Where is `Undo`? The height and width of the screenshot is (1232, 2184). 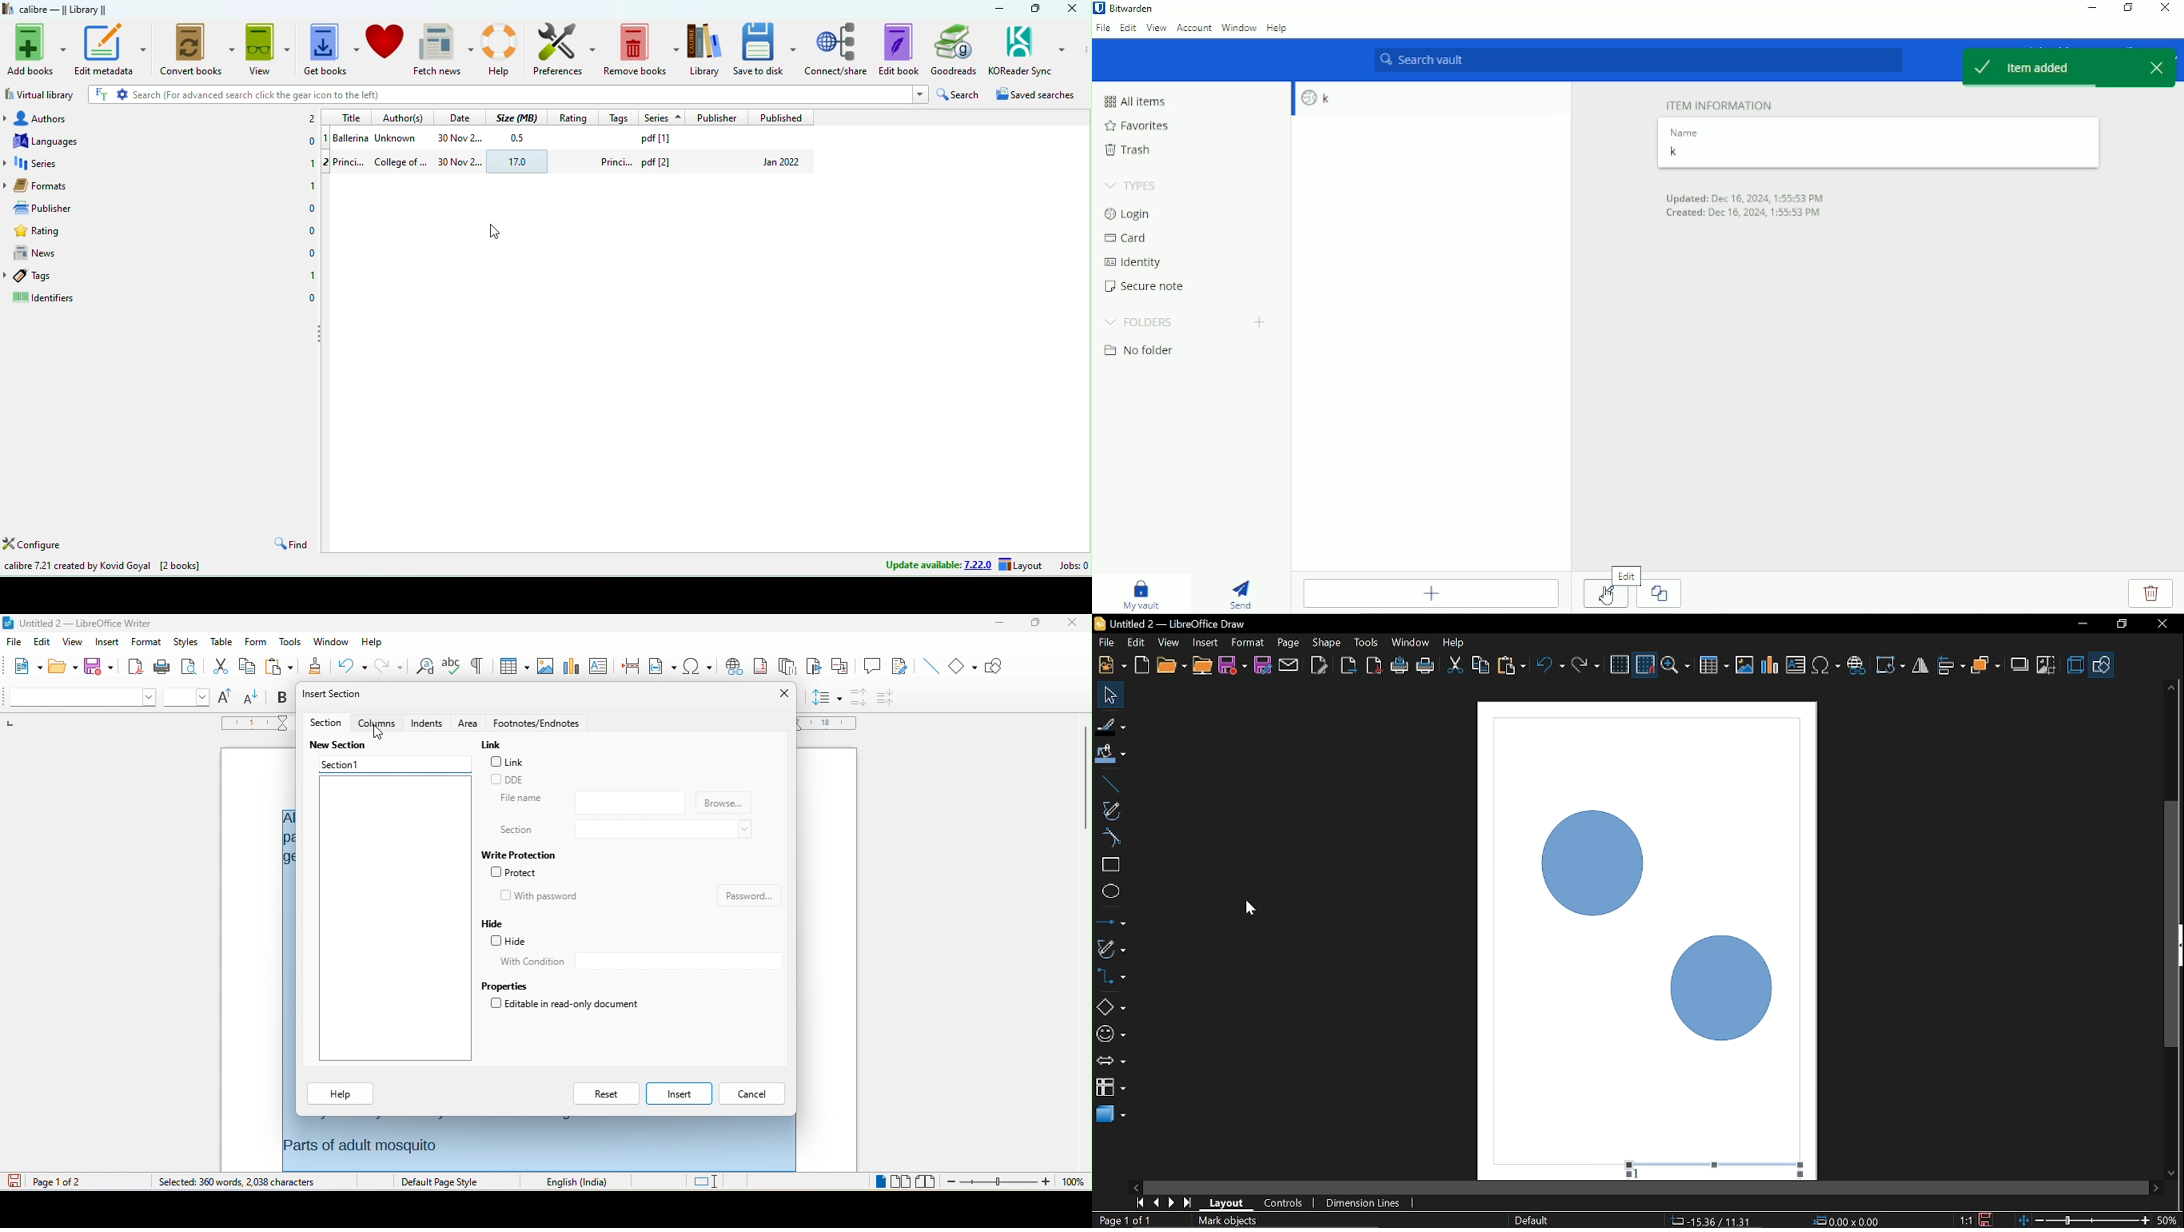 Undo is located at coordinates (1552, 667).